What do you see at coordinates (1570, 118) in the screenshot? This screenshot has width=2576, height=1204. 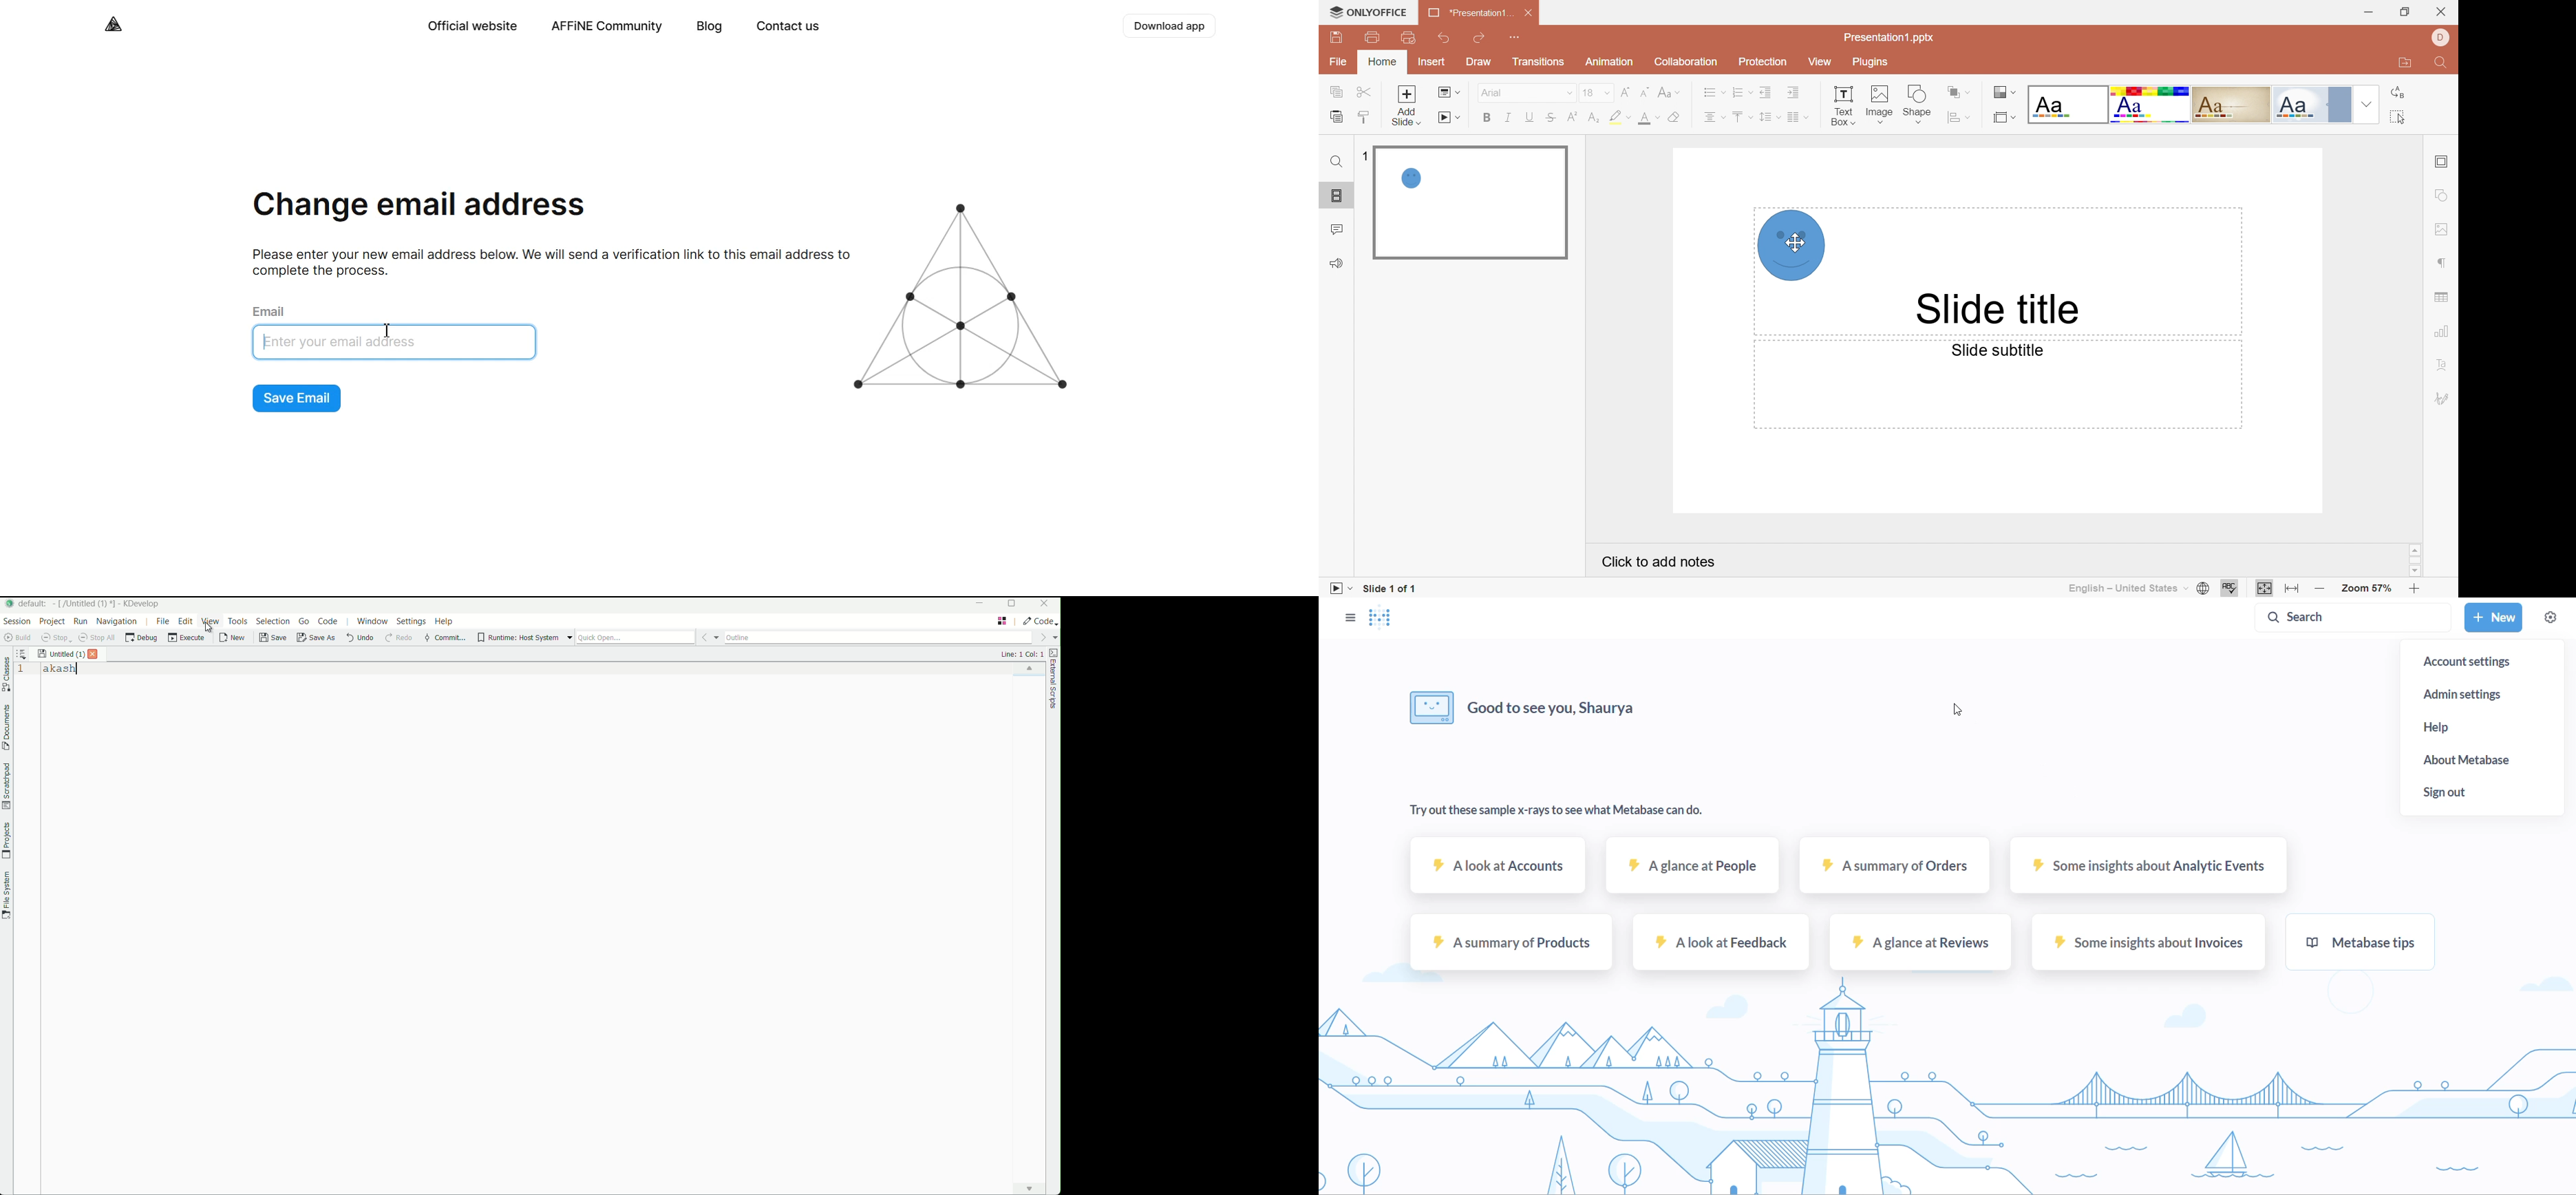 I see `Superscript` at bounding box center [1570, 118].